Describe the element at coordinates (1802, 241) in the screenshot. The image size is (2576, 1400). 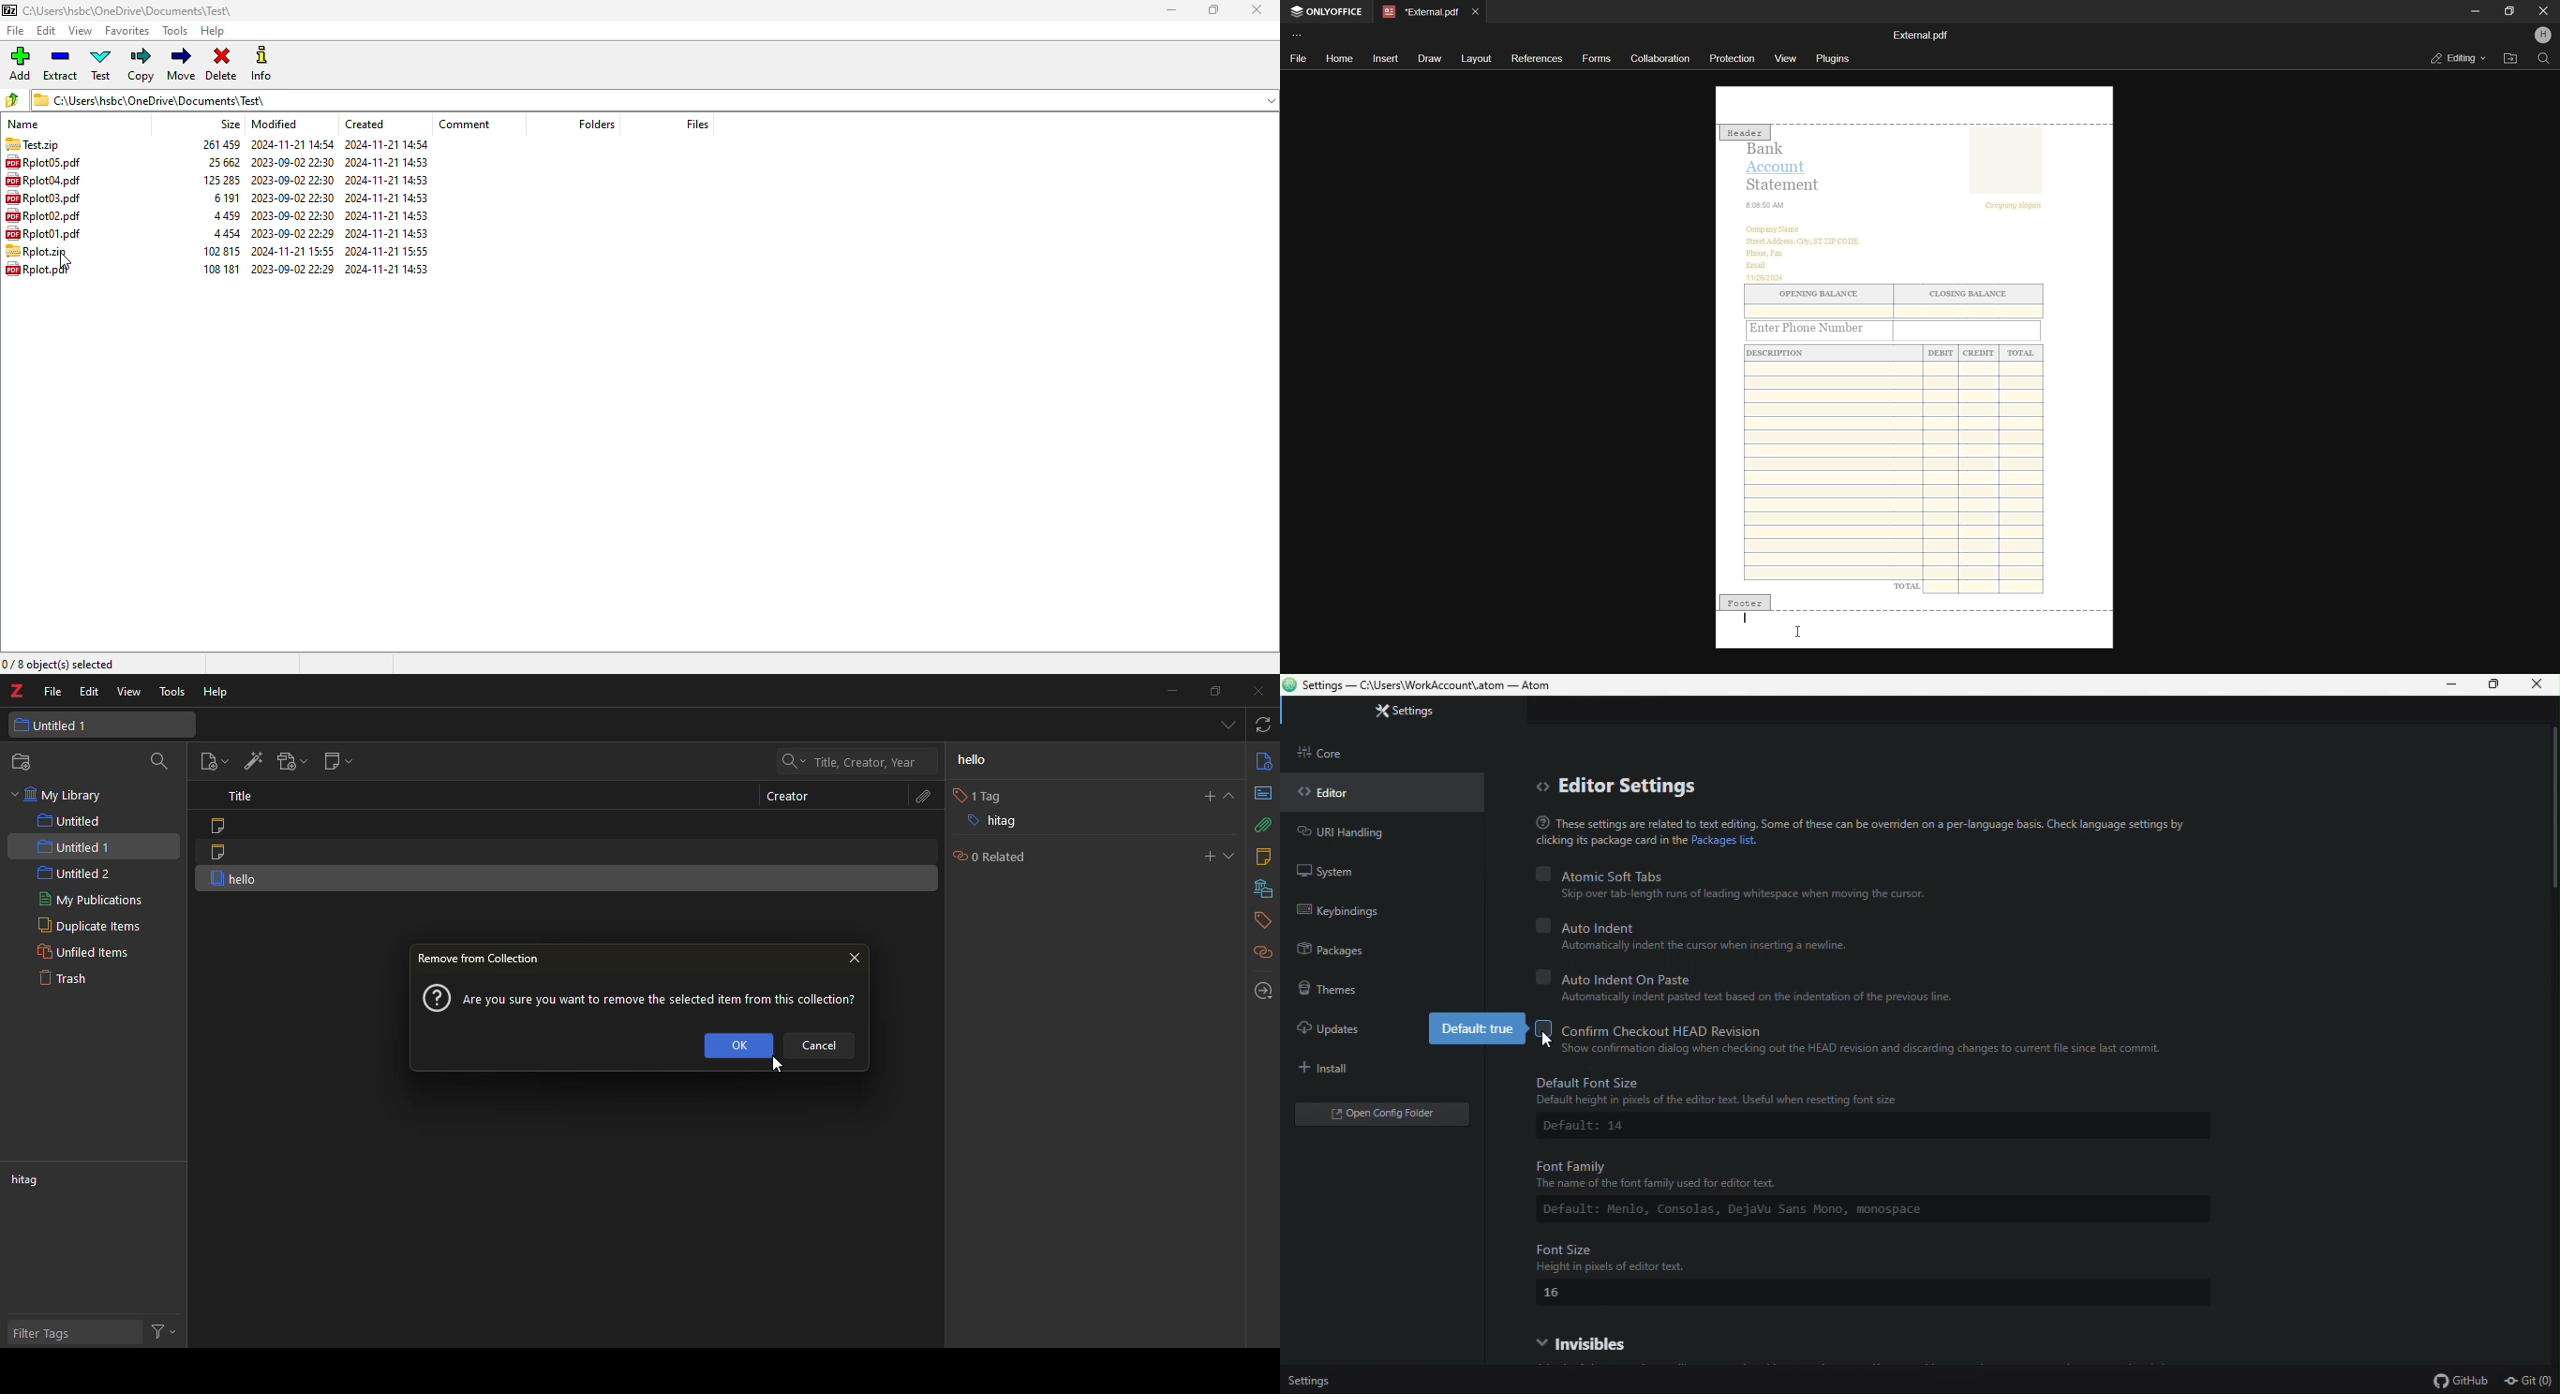
I see `‘Street Address. City, ST ZIP CODE` at that location.